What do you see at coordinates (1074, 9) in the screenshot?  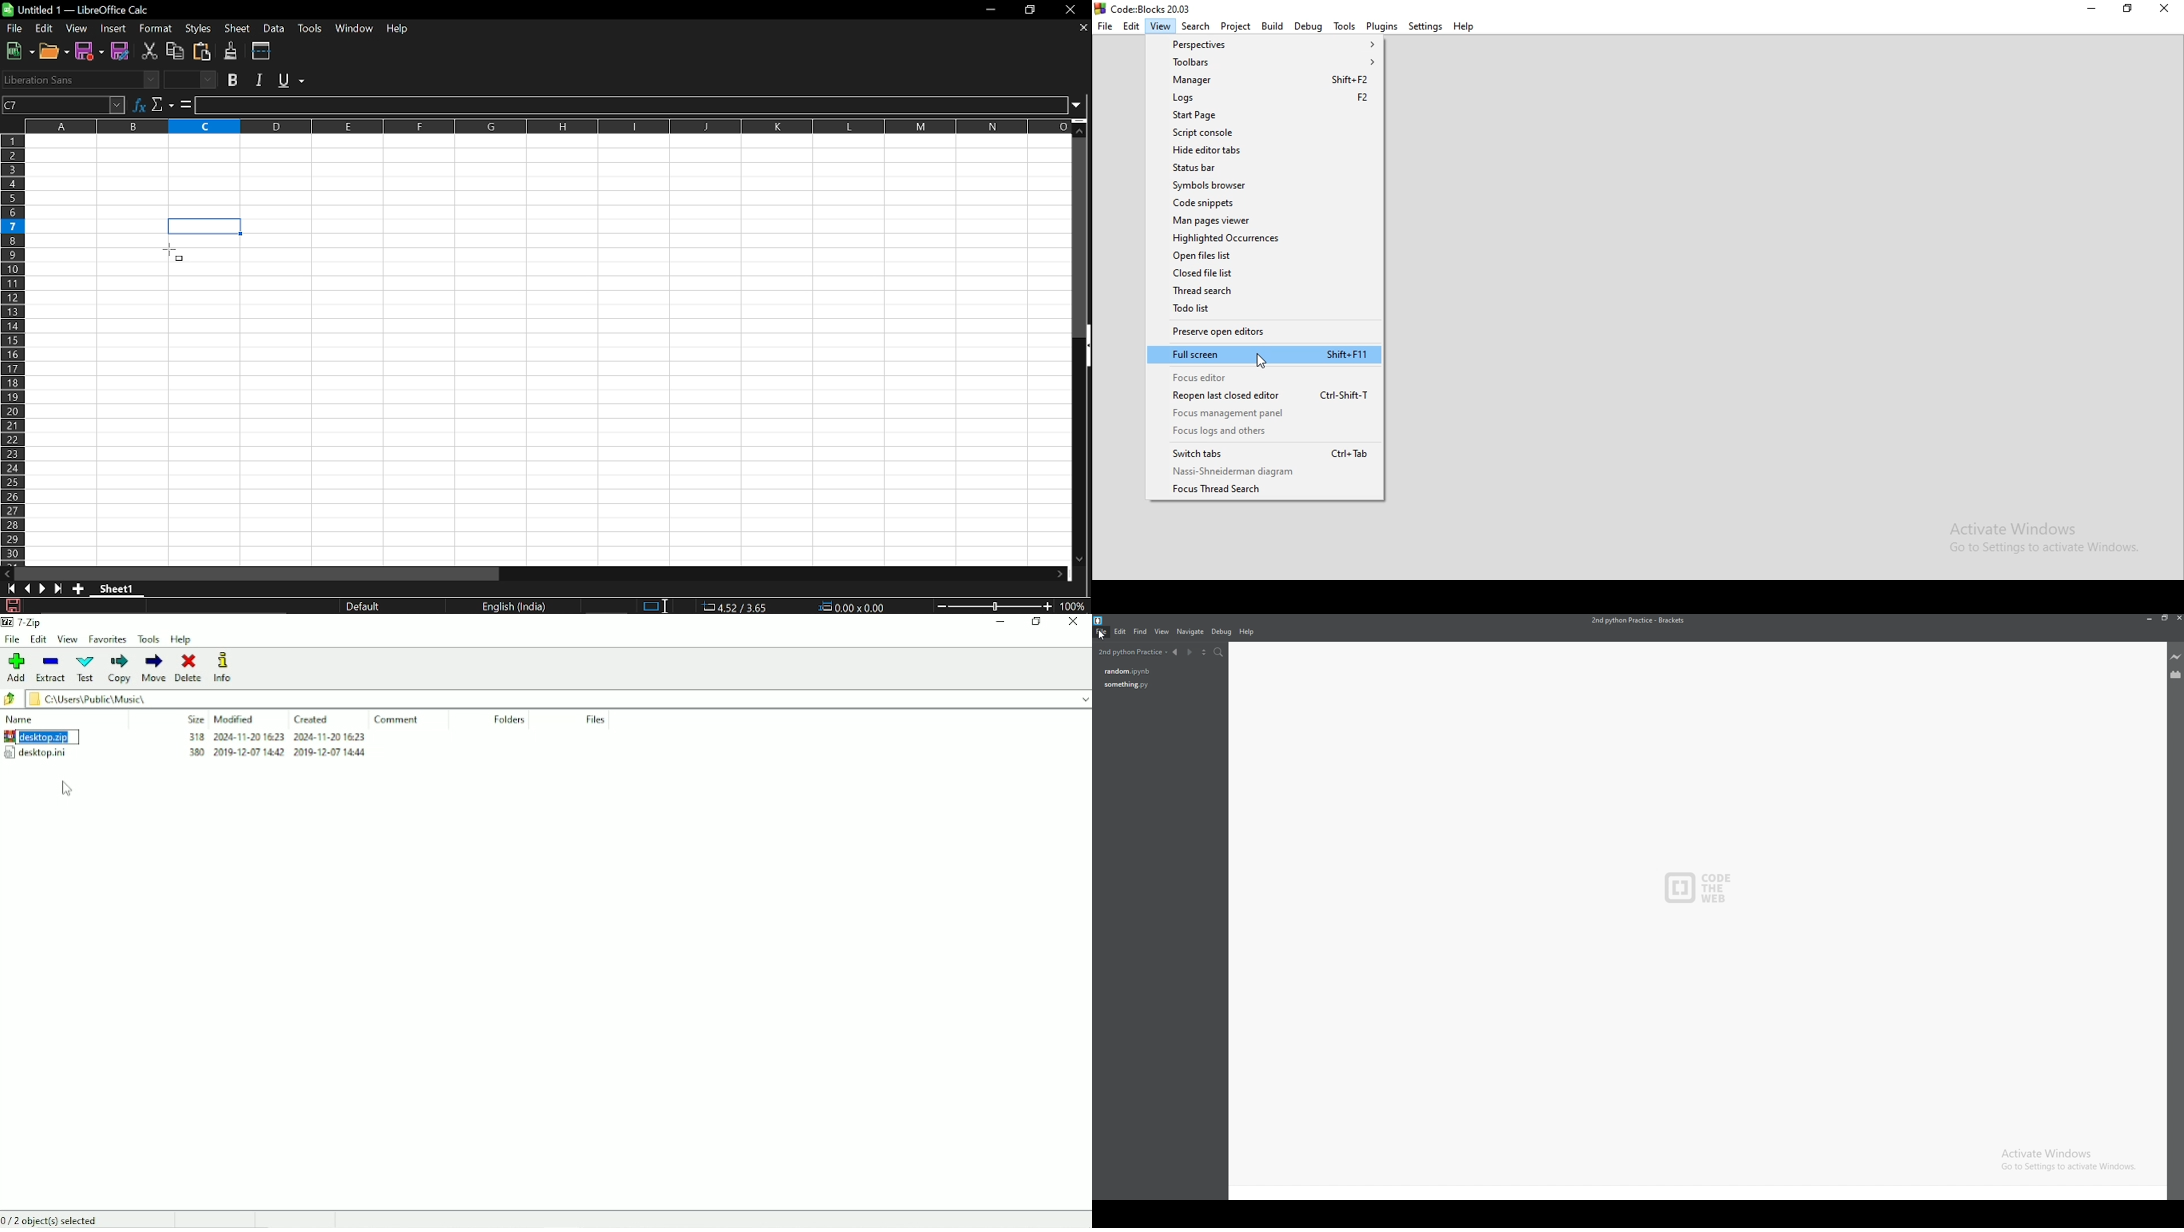 I see `Close ` at bounding box center [1074, 9].